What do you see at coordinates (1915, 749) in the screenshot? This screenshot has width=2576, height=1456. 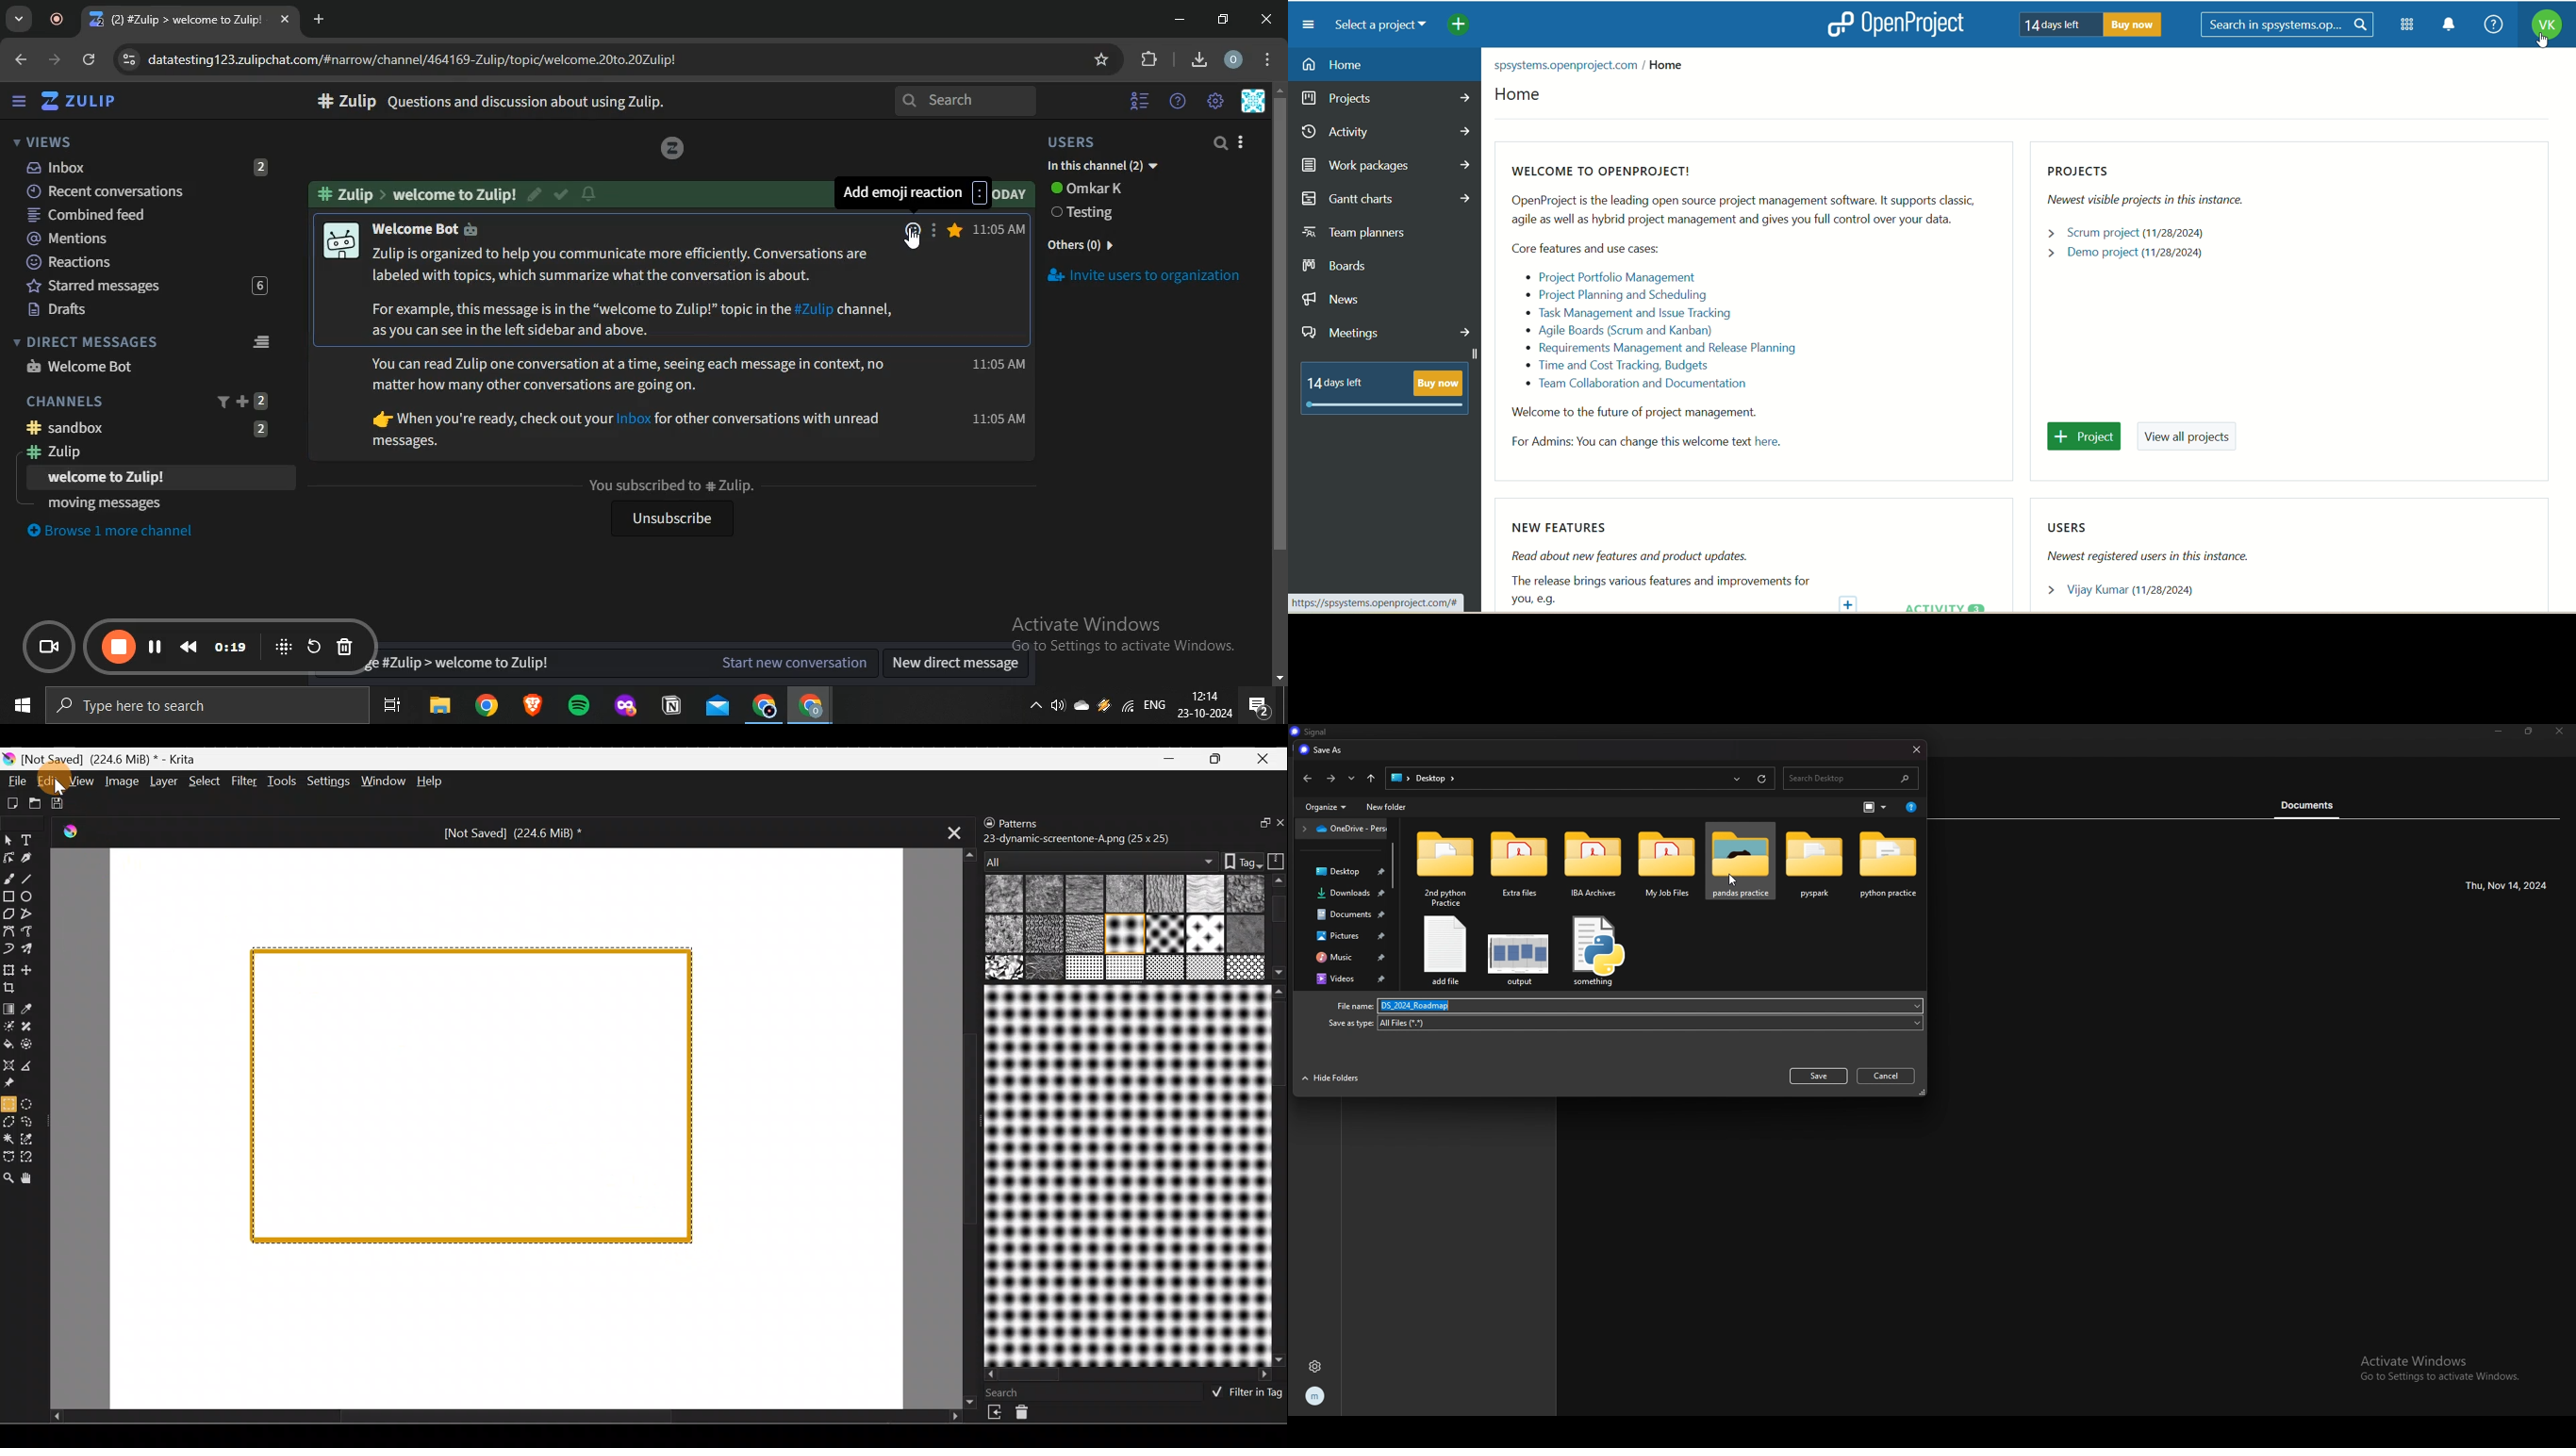 I see `close` at bounding box center [1915, 749].